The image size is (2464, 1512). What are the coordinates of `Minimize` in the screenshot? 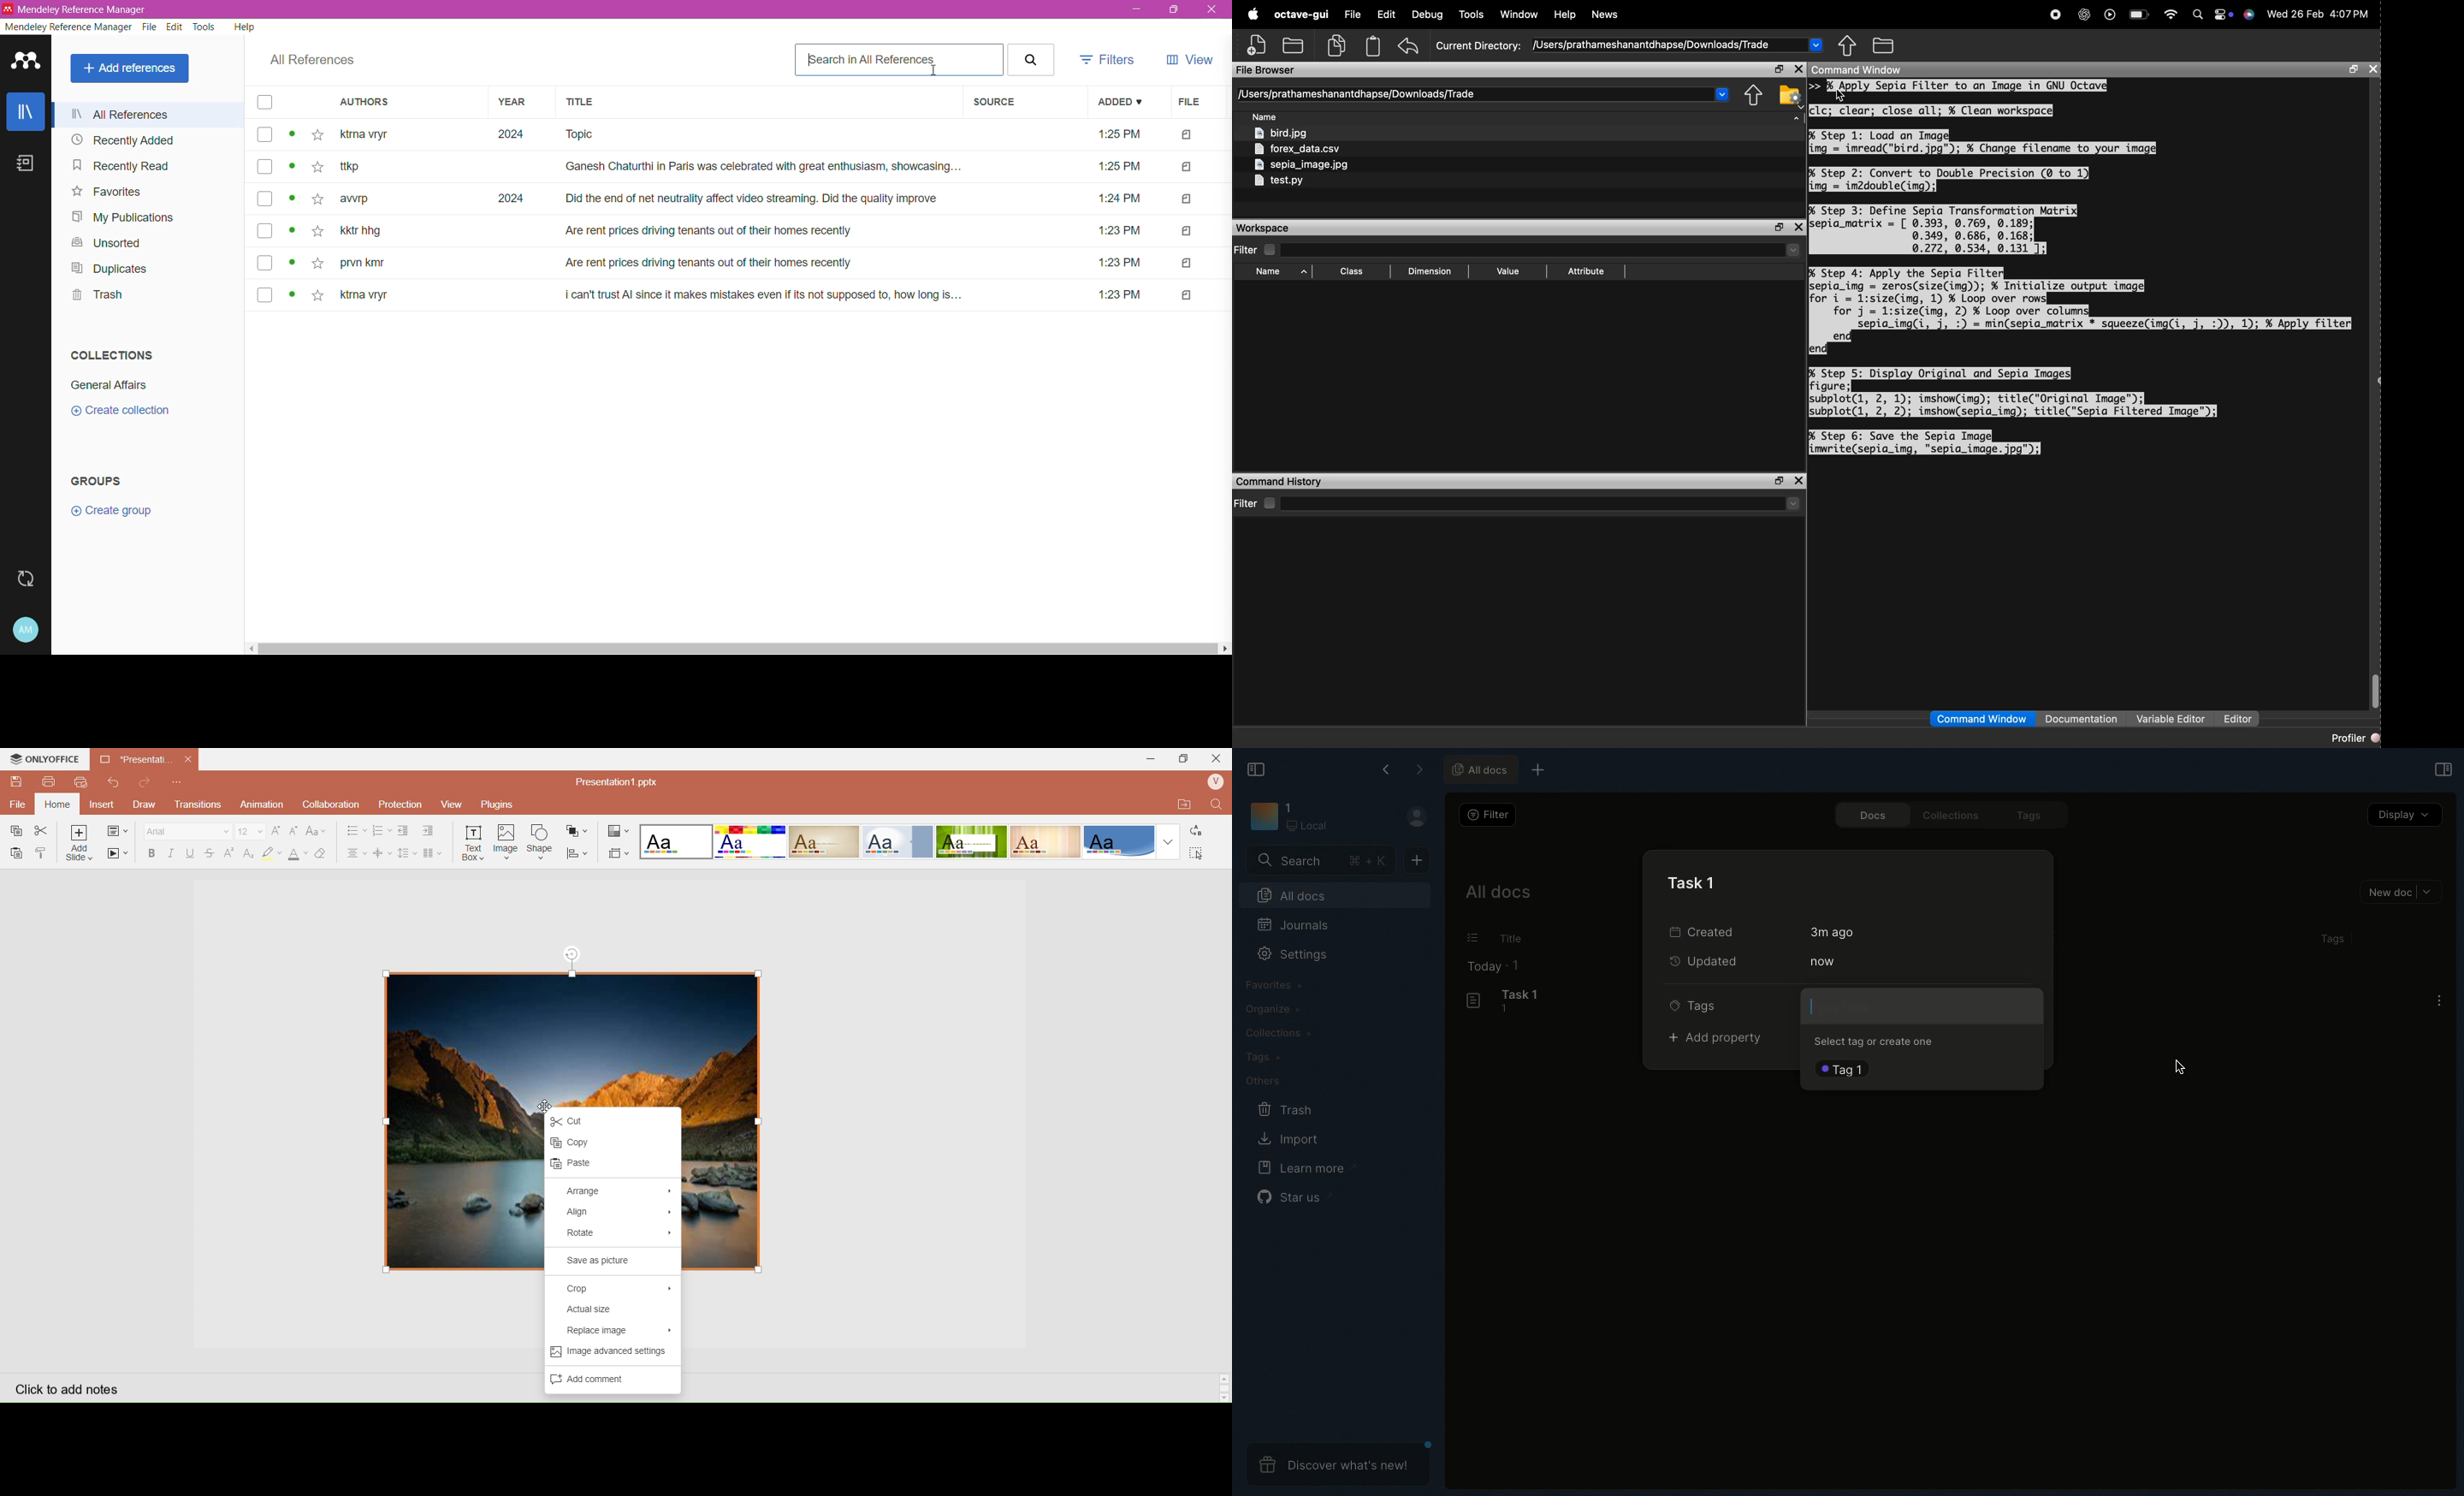 It's located at (1136, 10).